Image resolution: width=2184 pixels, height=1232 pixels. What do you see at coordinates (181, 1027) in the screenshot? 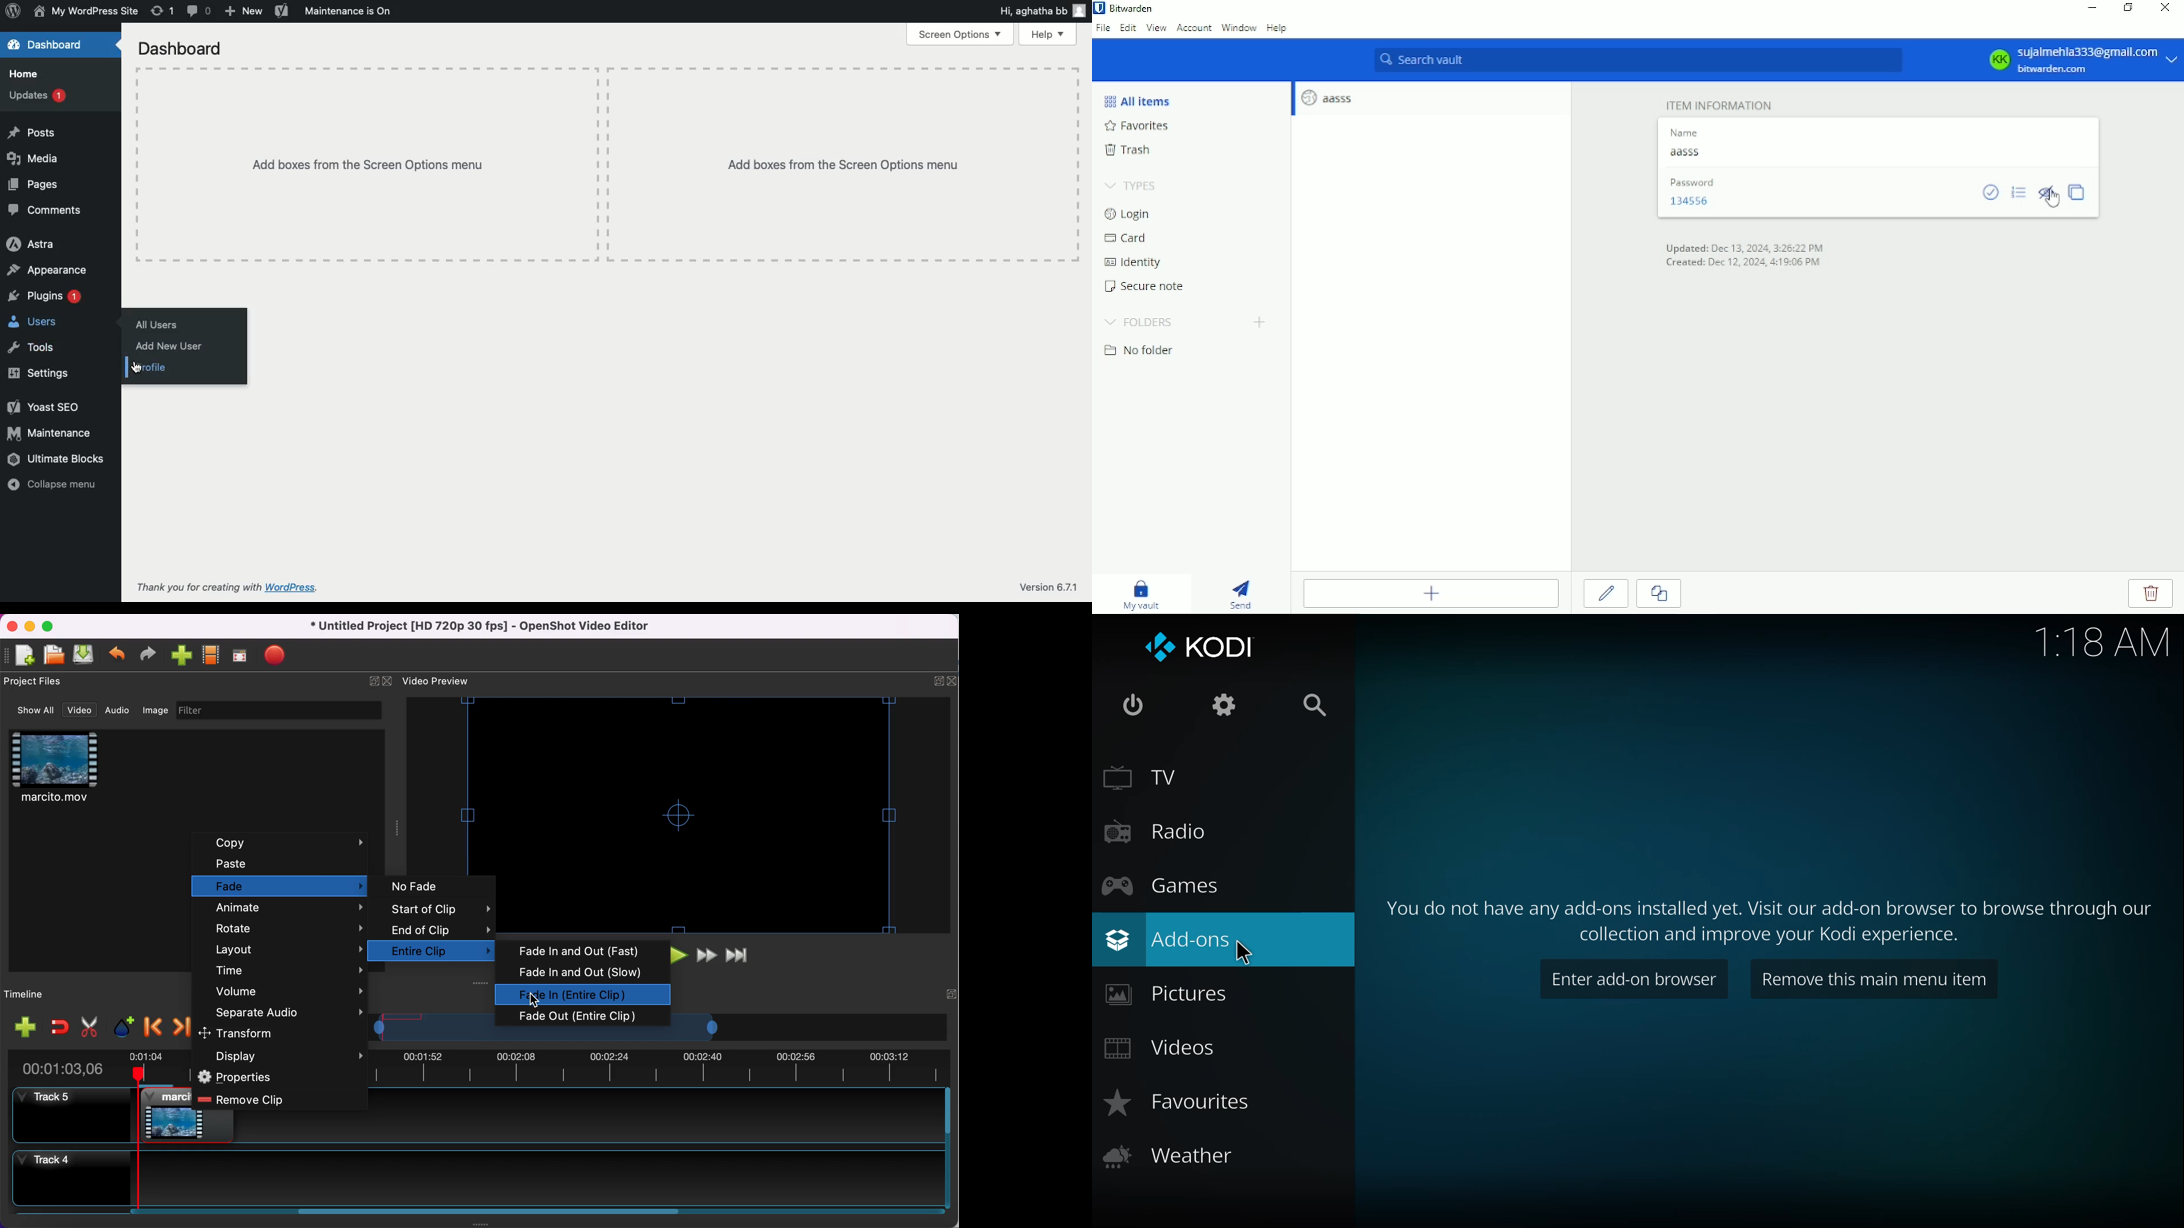
I see `next marker` at bounding box center [181, 1027].